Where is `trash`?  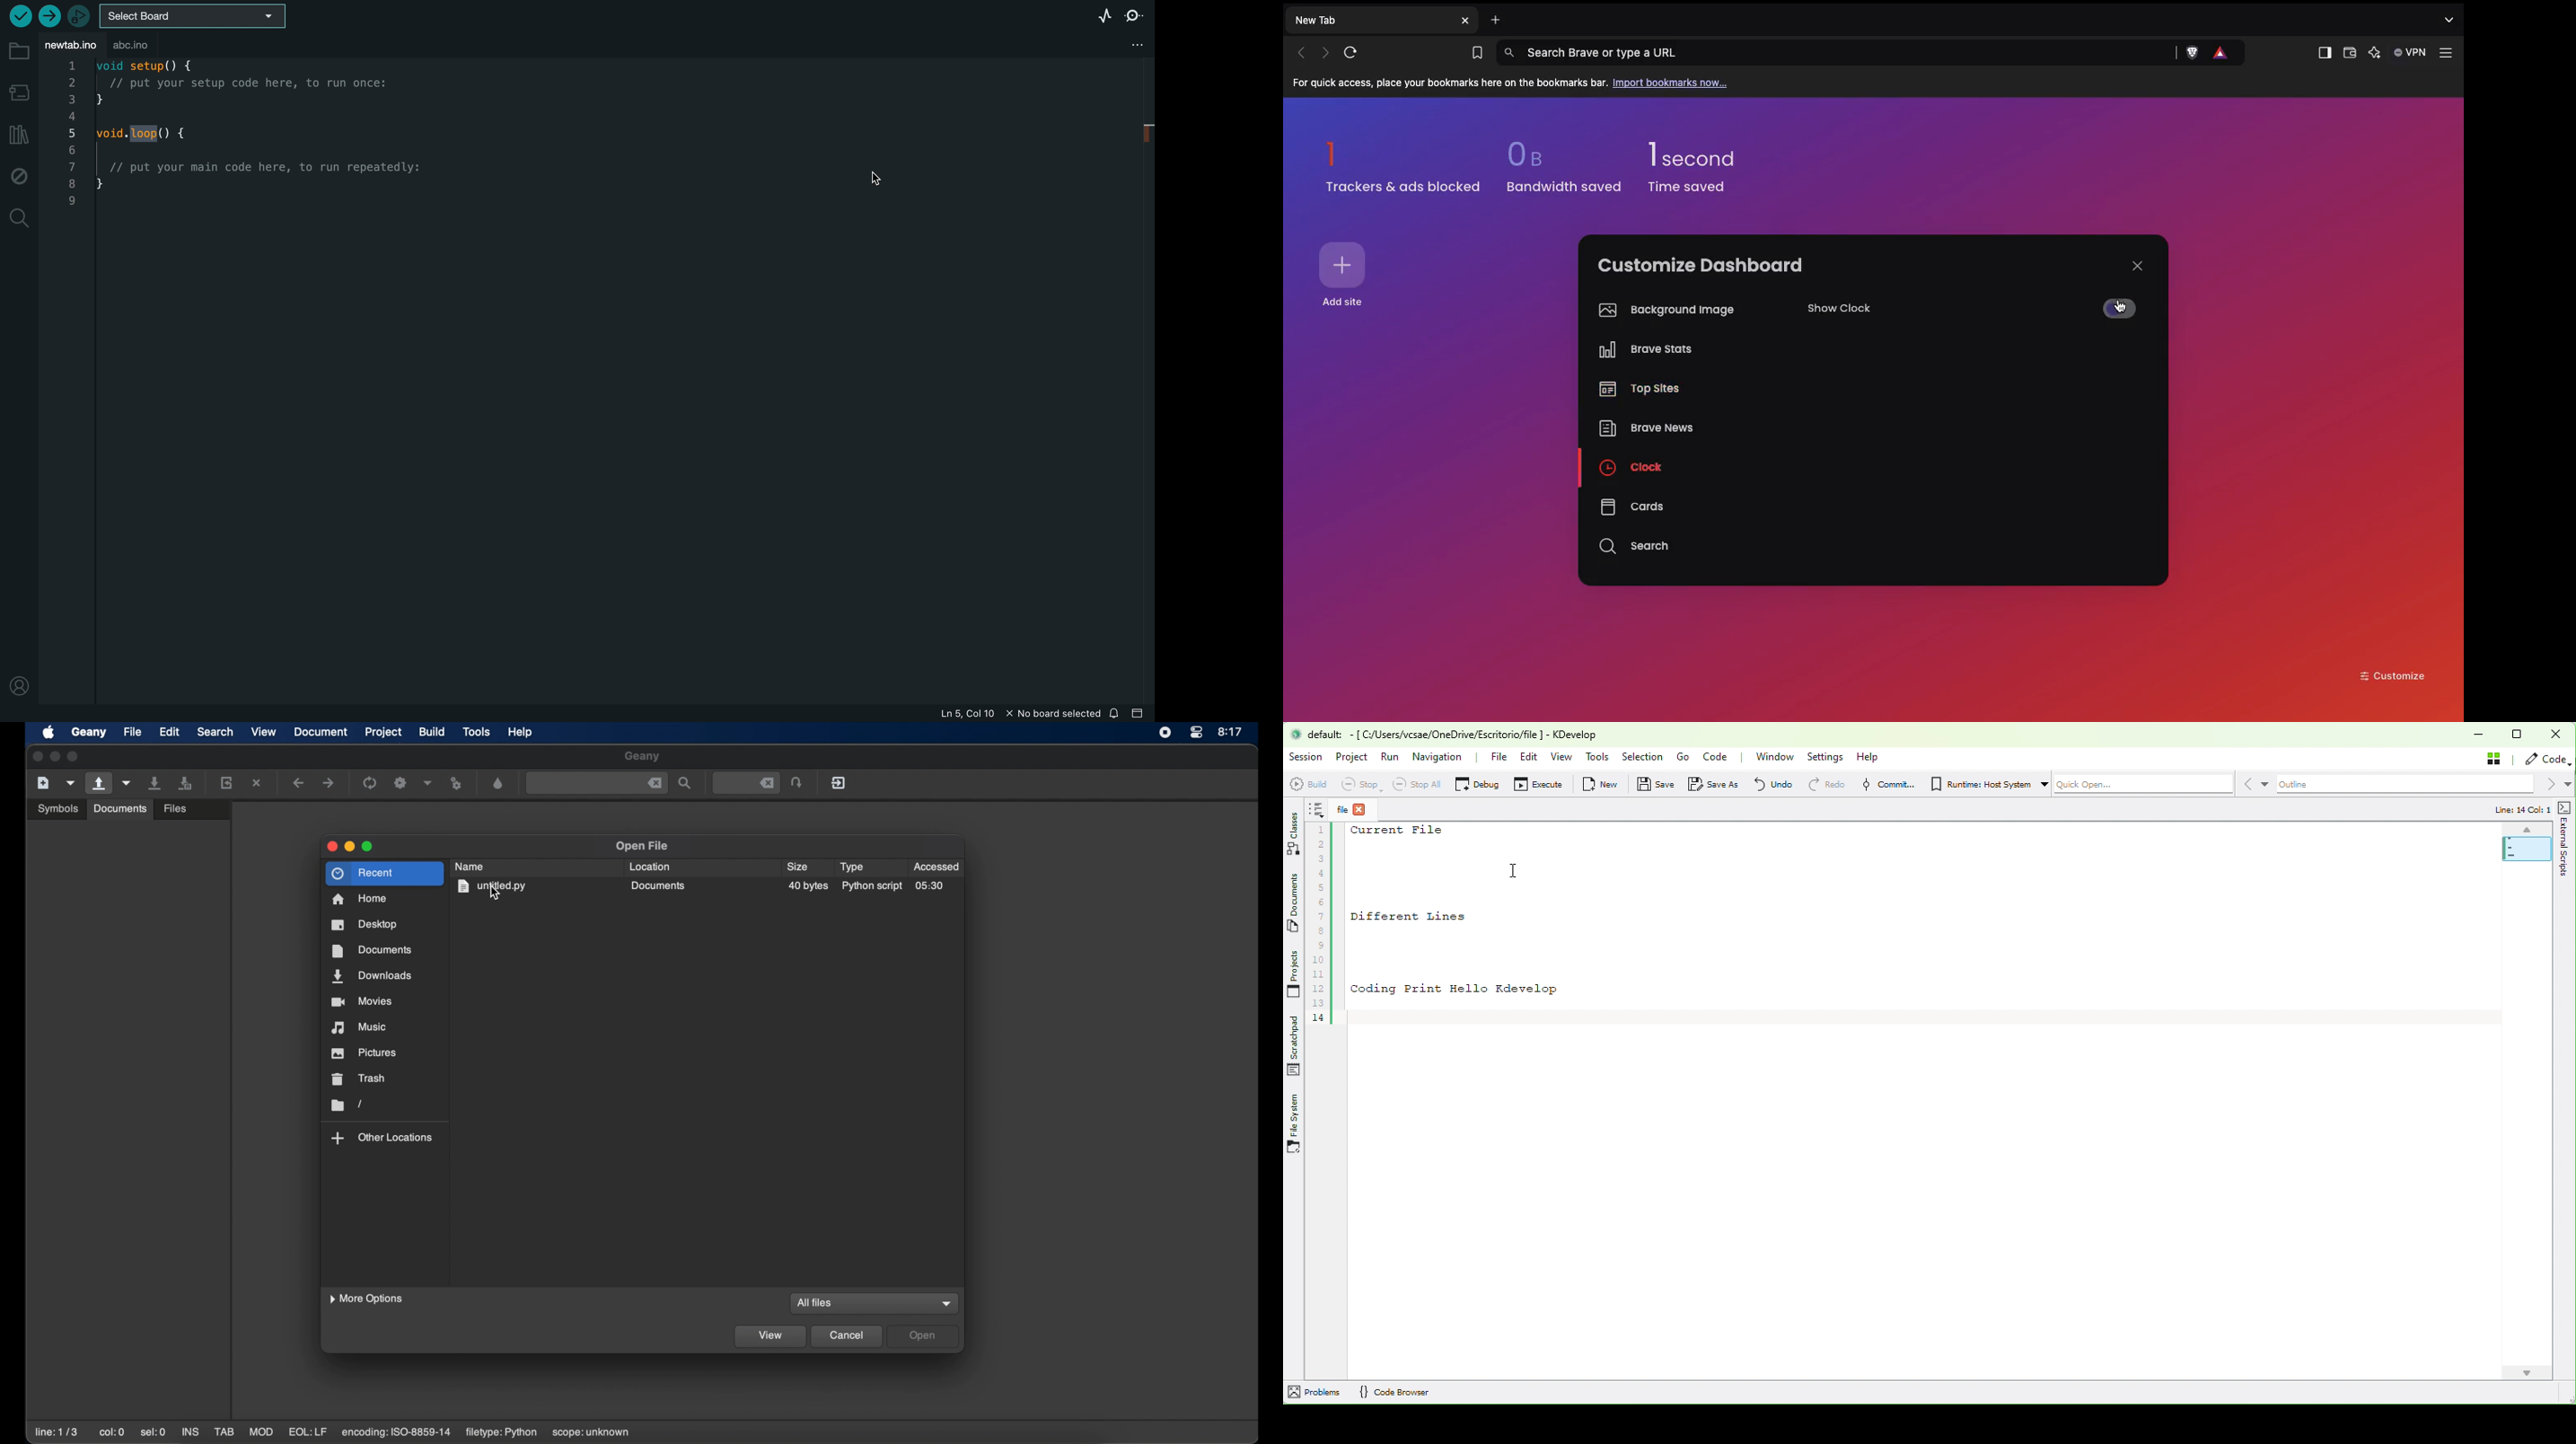 trash is located at coordinates (360, 1078).